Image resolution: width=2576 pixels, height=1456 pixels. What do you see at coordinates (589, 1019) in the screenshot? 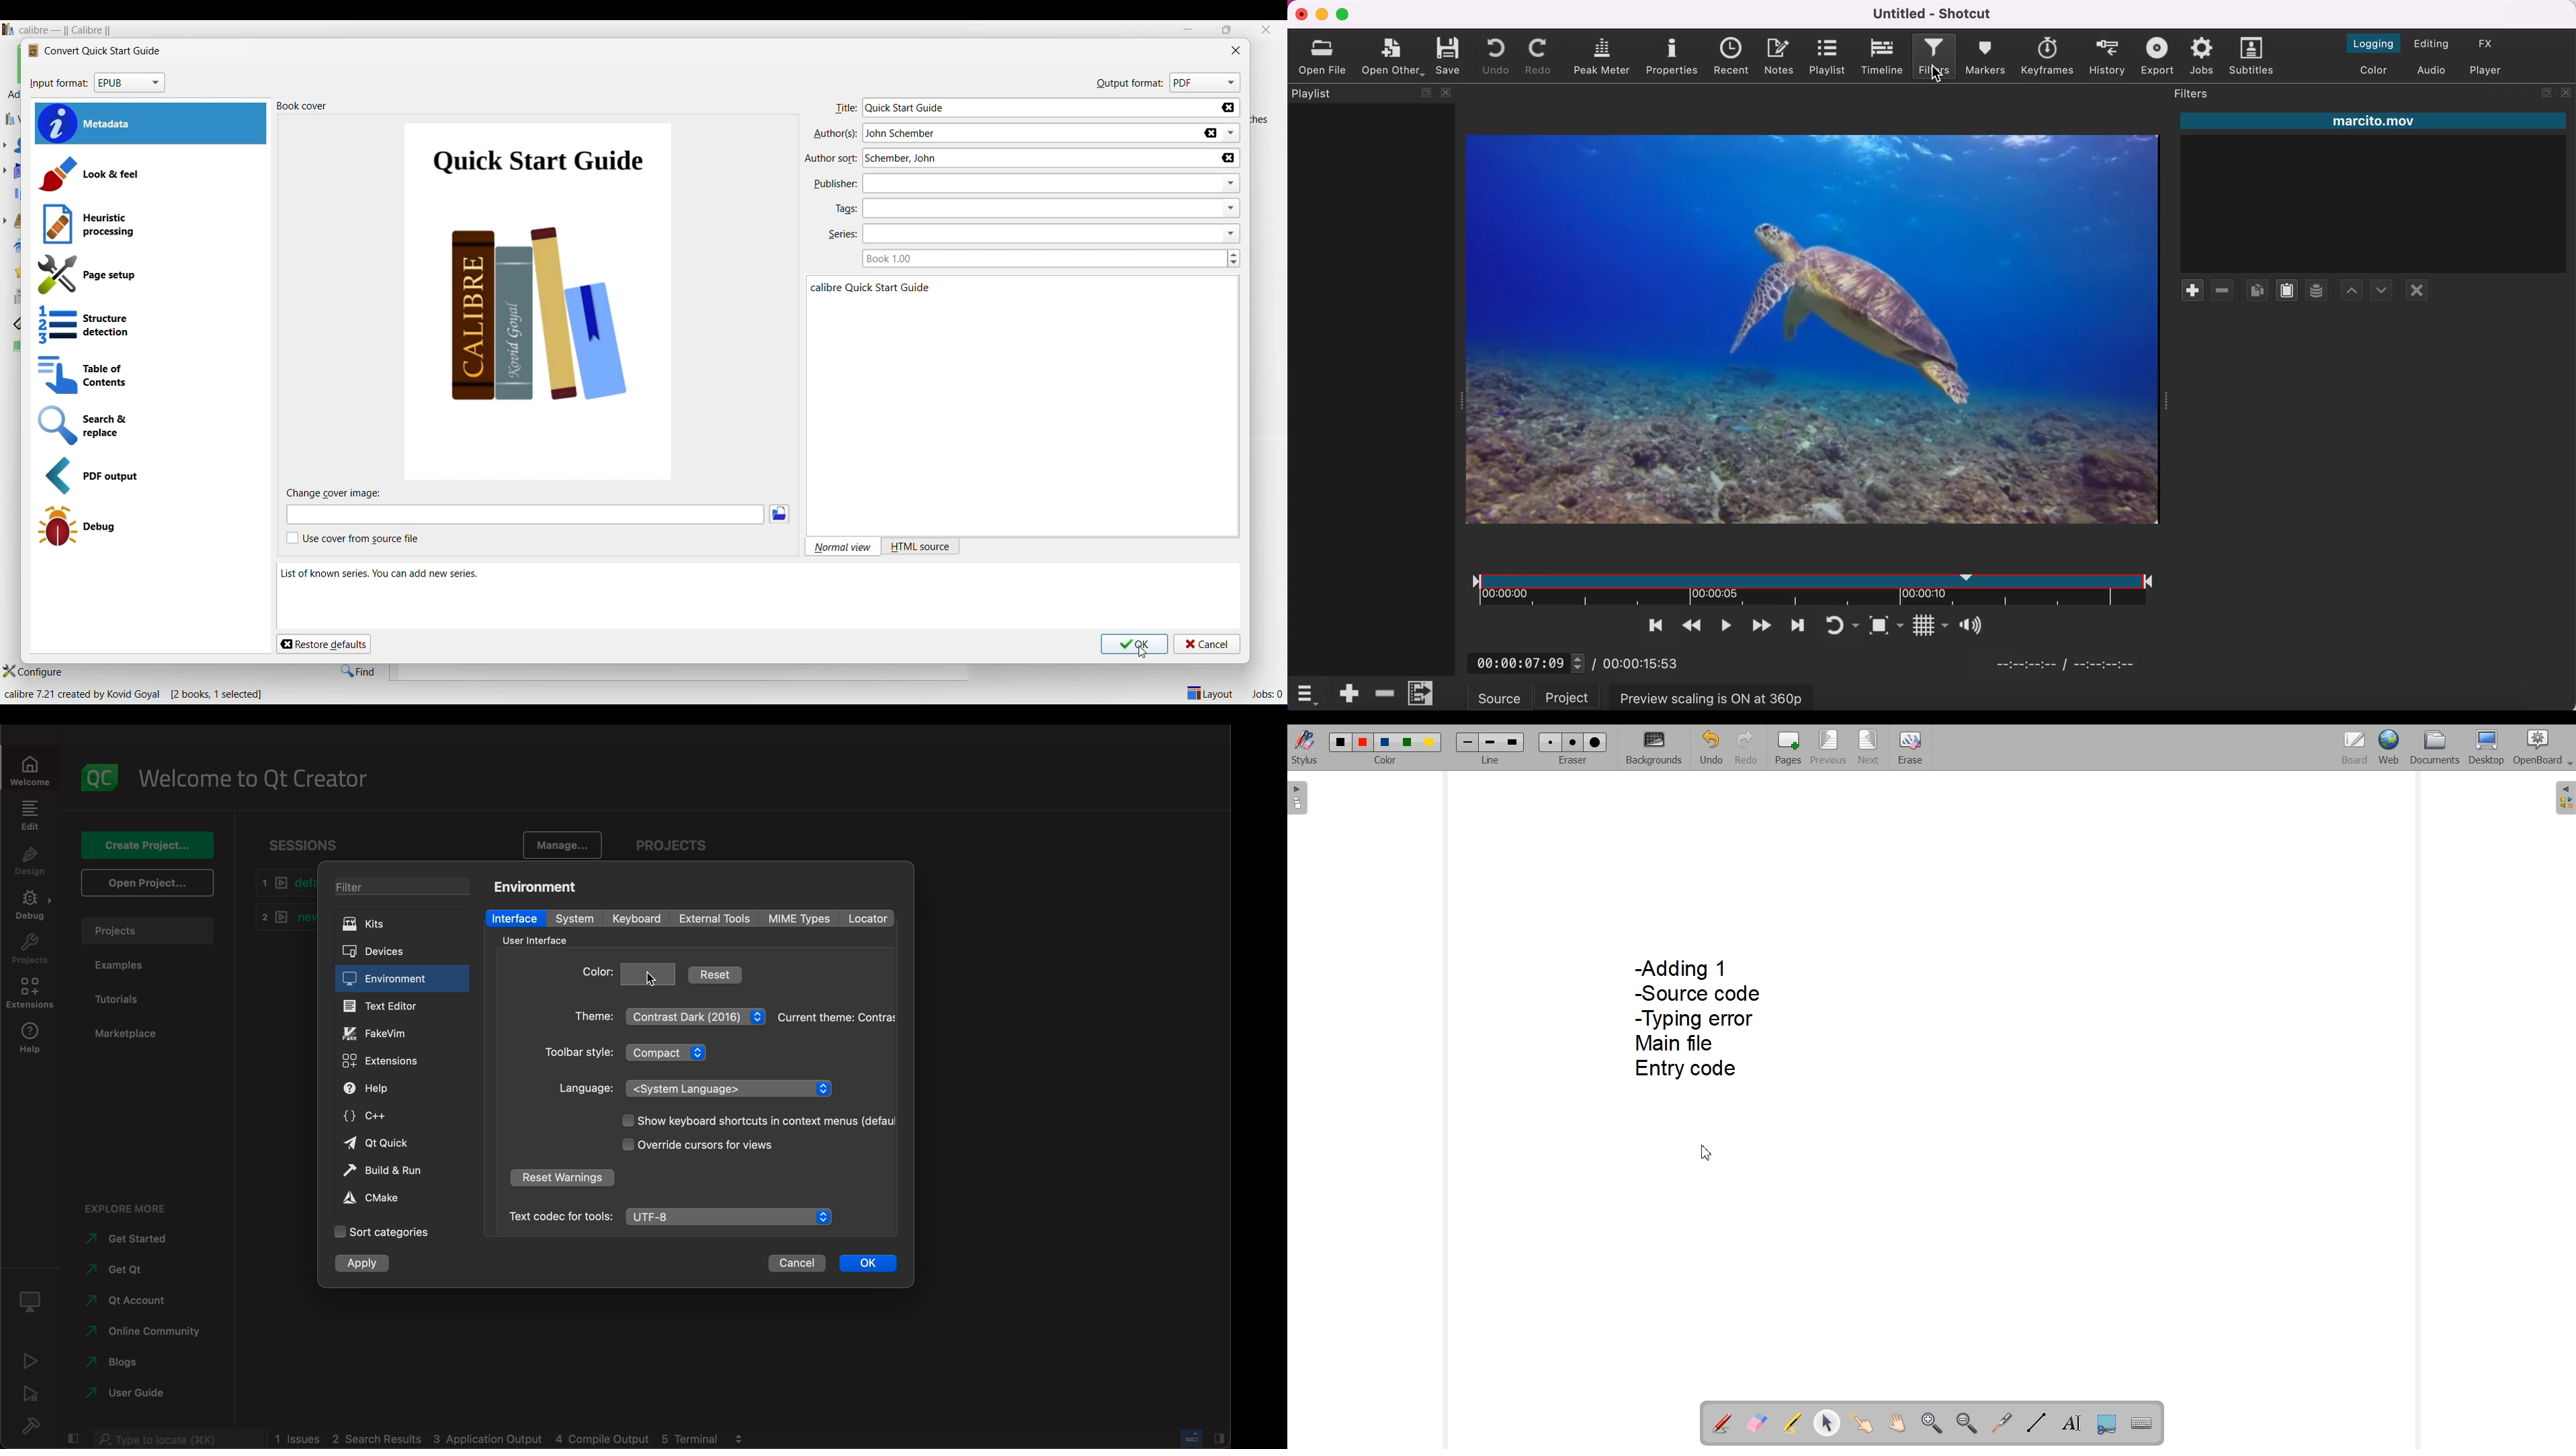
I see `theme` at bounding box center [589, 1019].